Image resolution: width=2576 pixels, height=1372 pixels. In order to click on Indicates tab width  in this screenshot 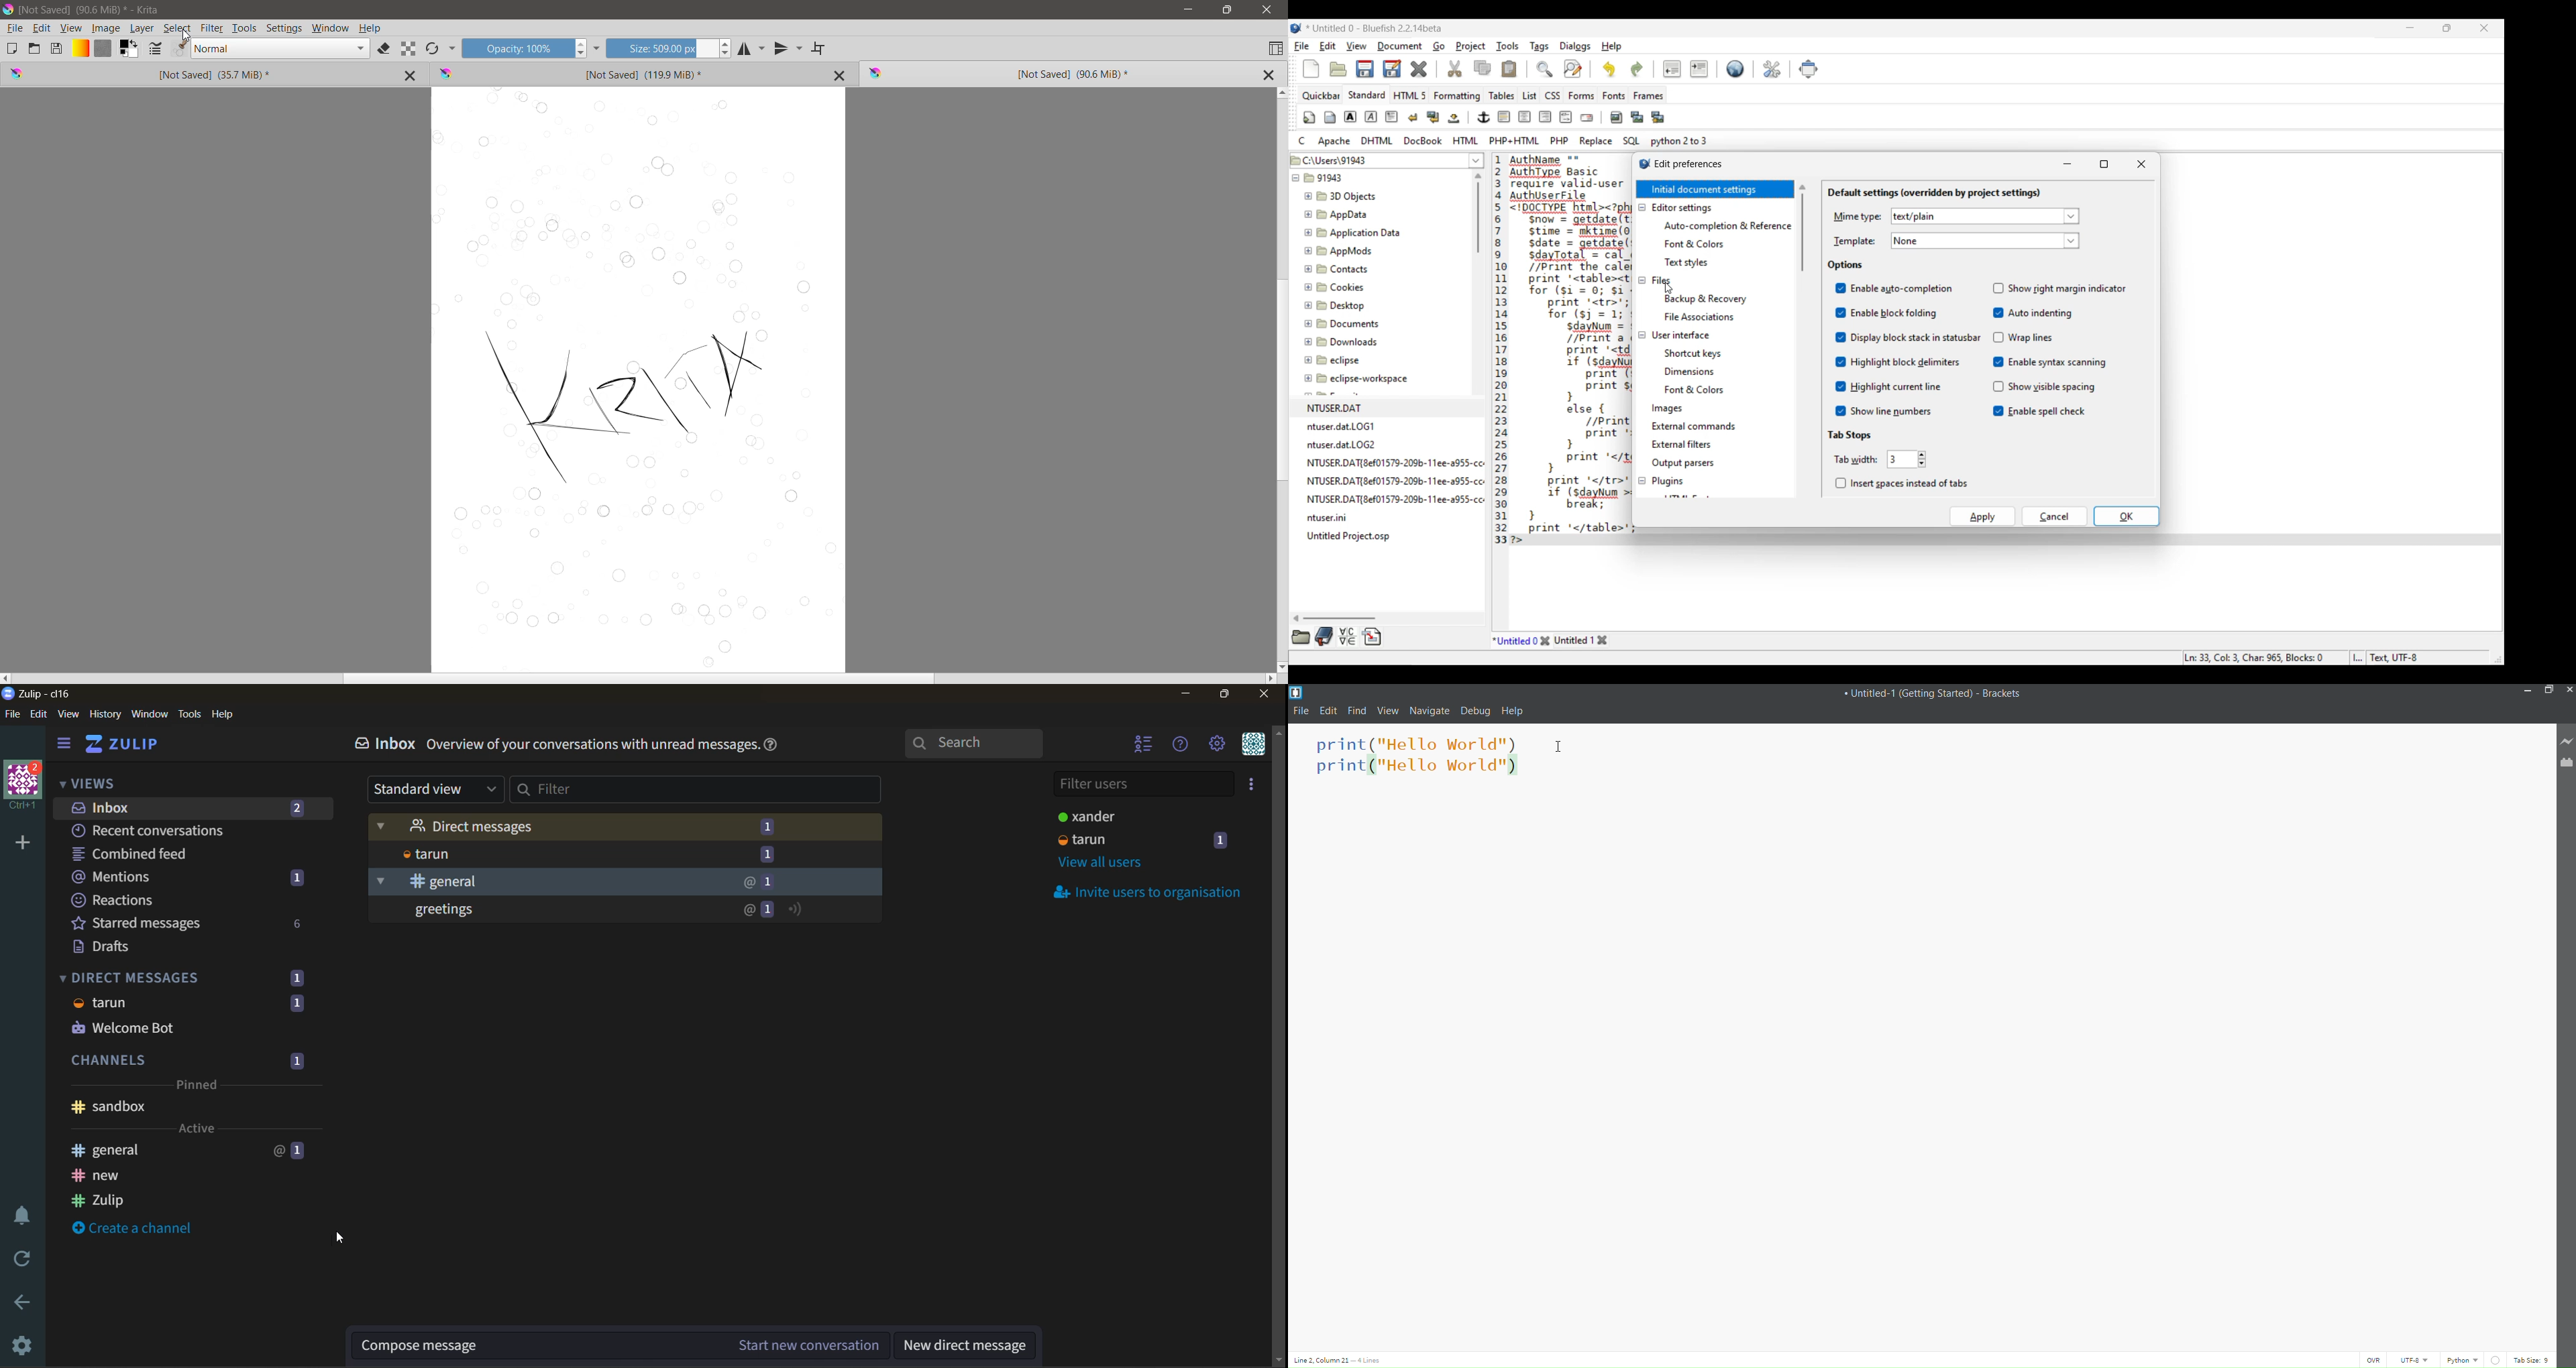, I will do `click(1856, 459)`.